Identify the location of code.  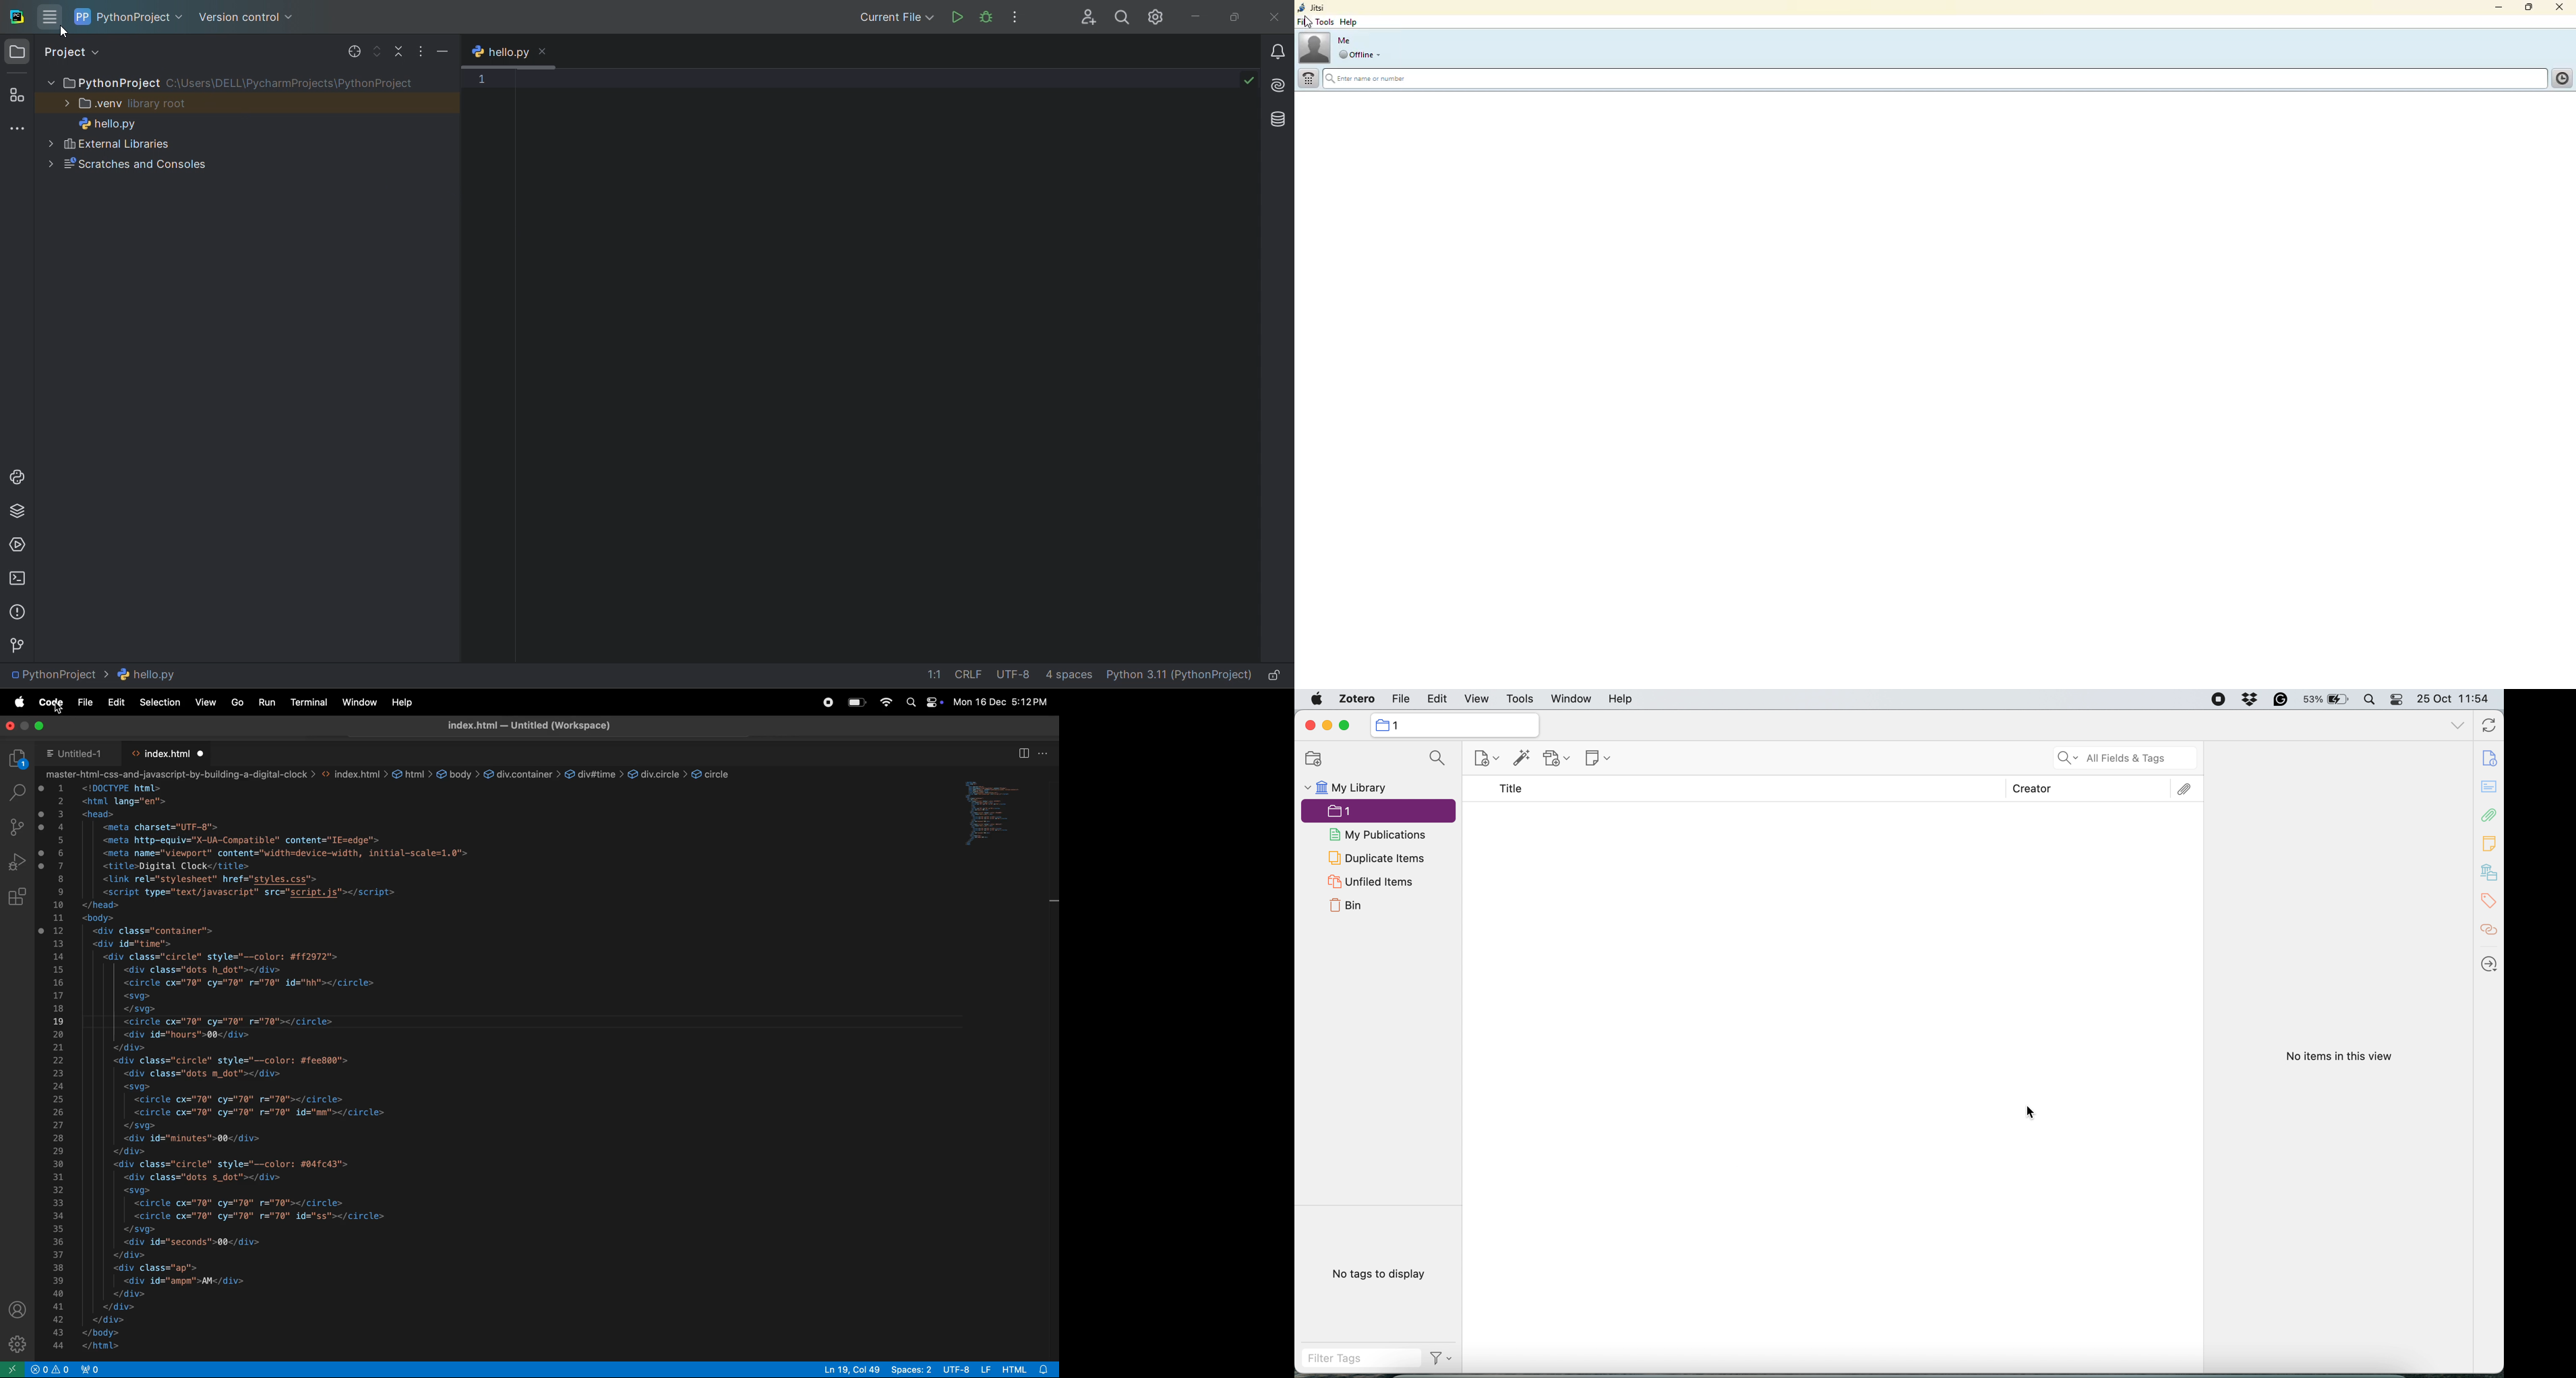
(49, 704).